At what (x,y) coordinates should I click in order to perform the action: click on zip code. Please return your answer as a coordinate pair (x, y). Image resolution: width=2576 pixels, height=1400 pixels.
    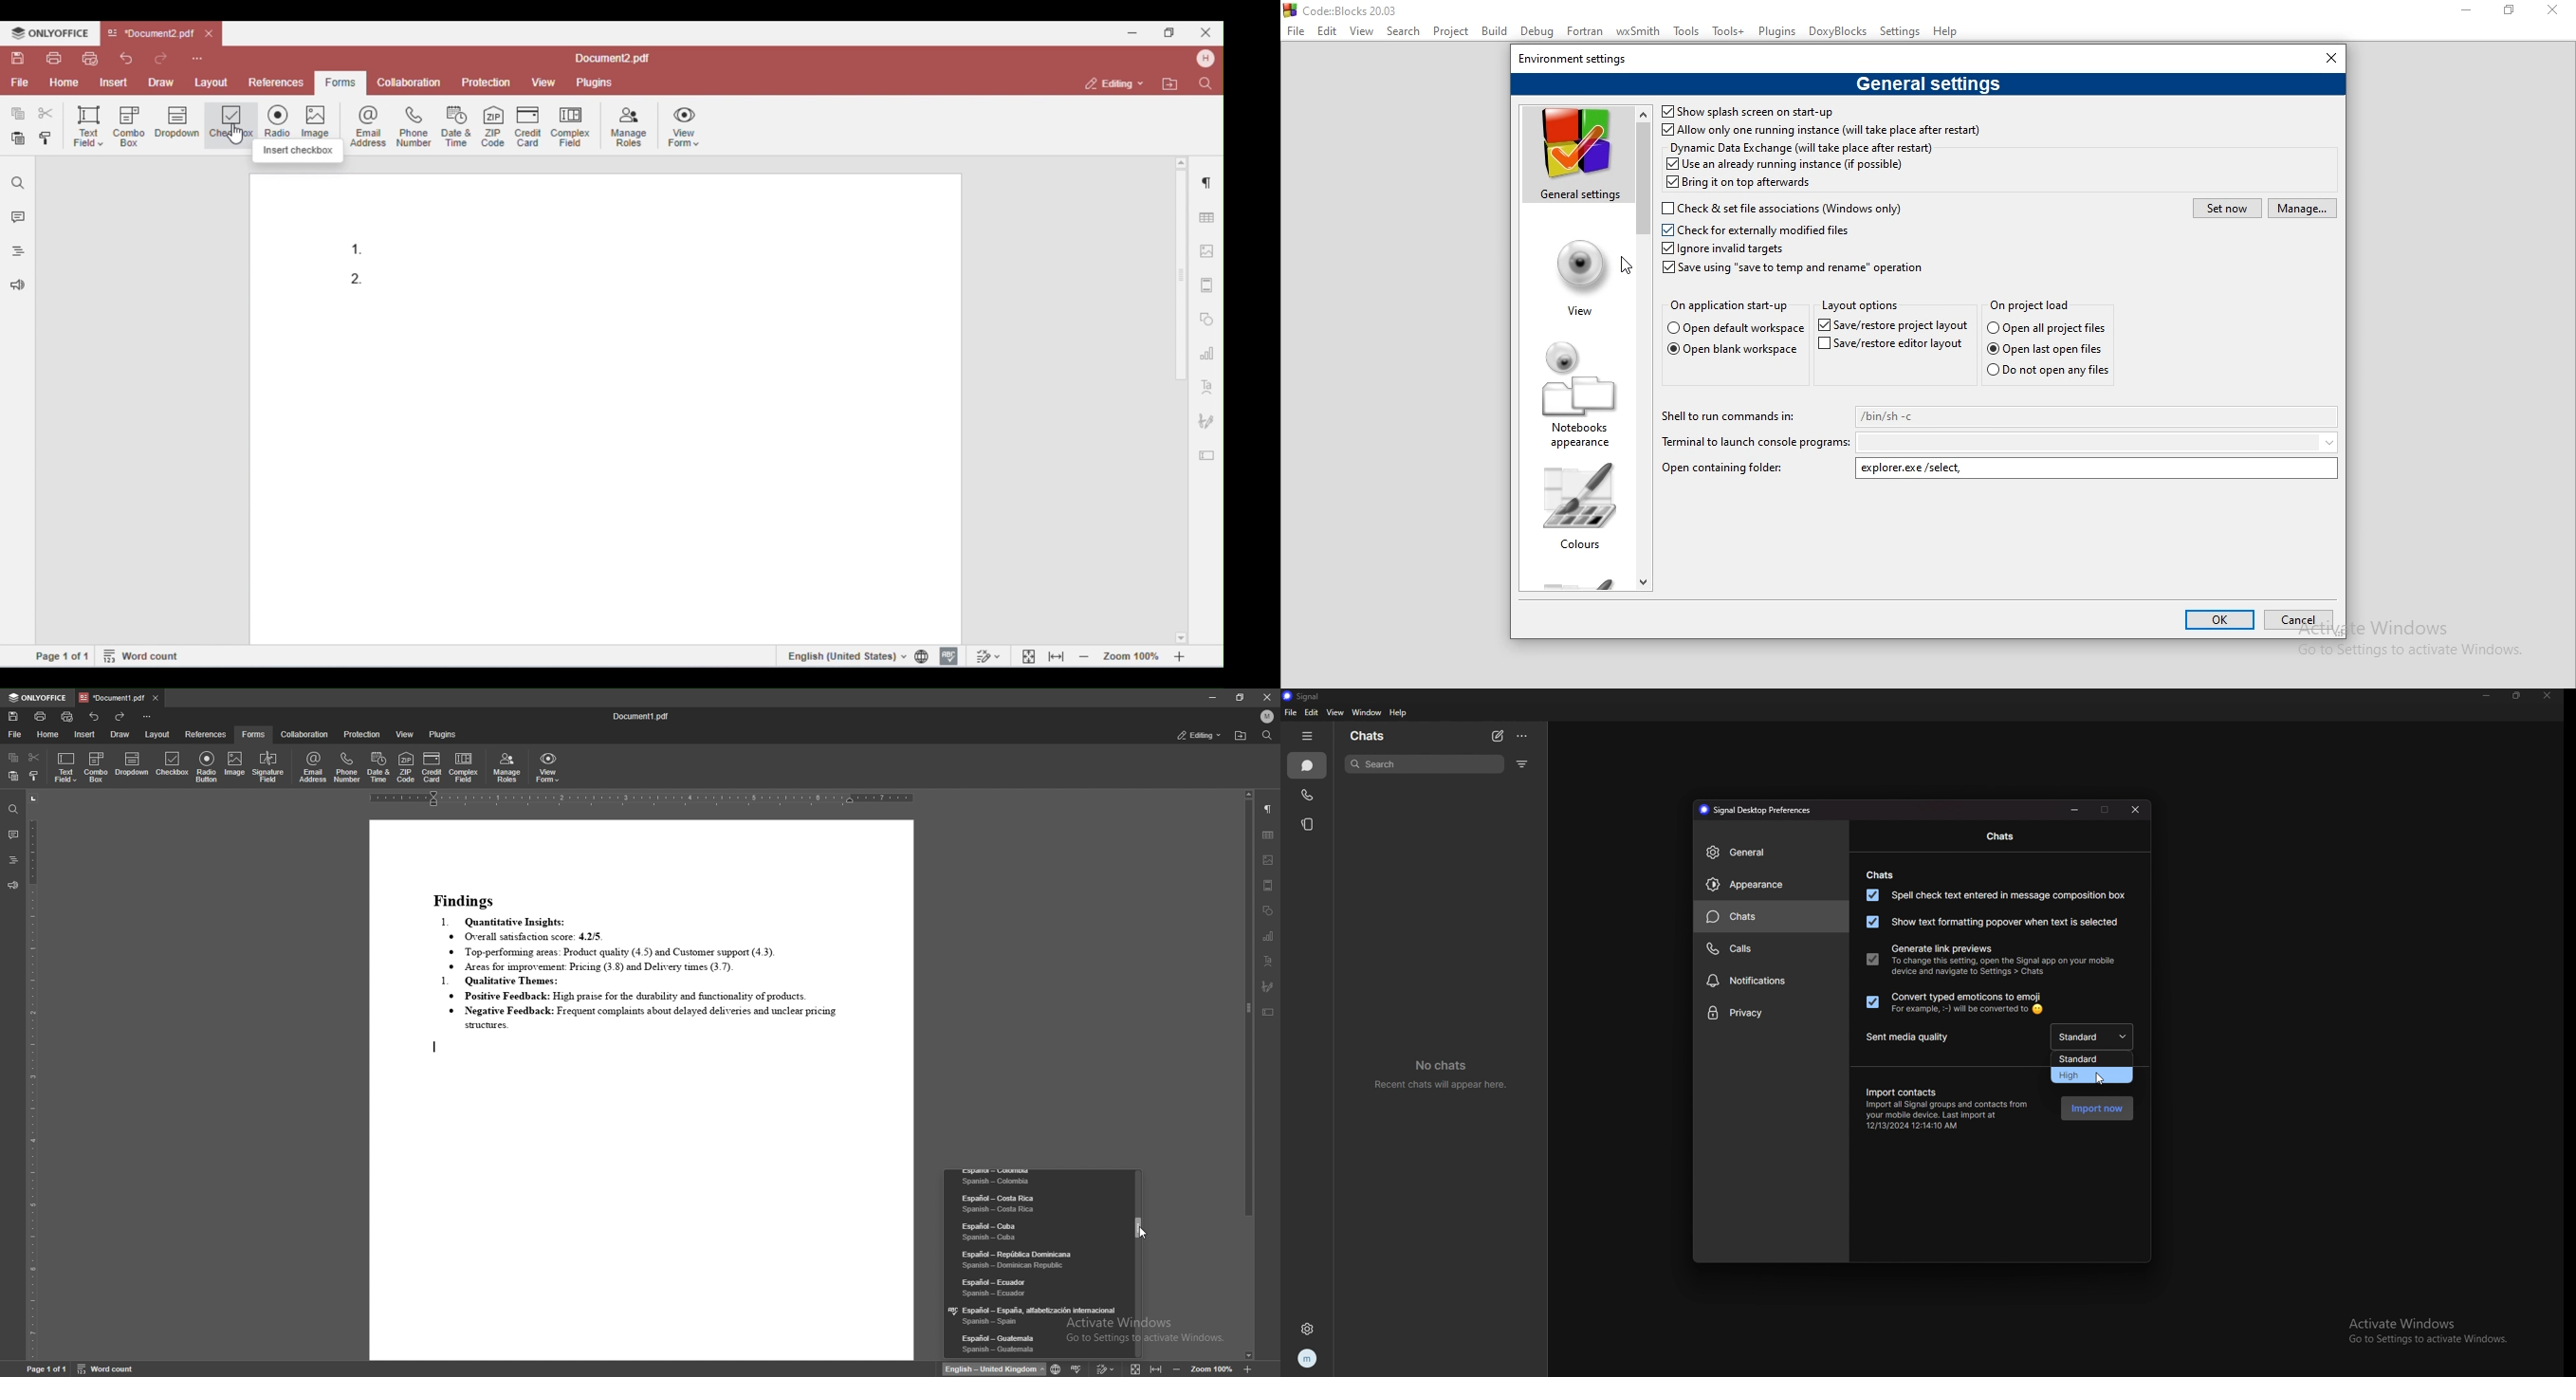
    Looking at the image, I should click on (407, 767).